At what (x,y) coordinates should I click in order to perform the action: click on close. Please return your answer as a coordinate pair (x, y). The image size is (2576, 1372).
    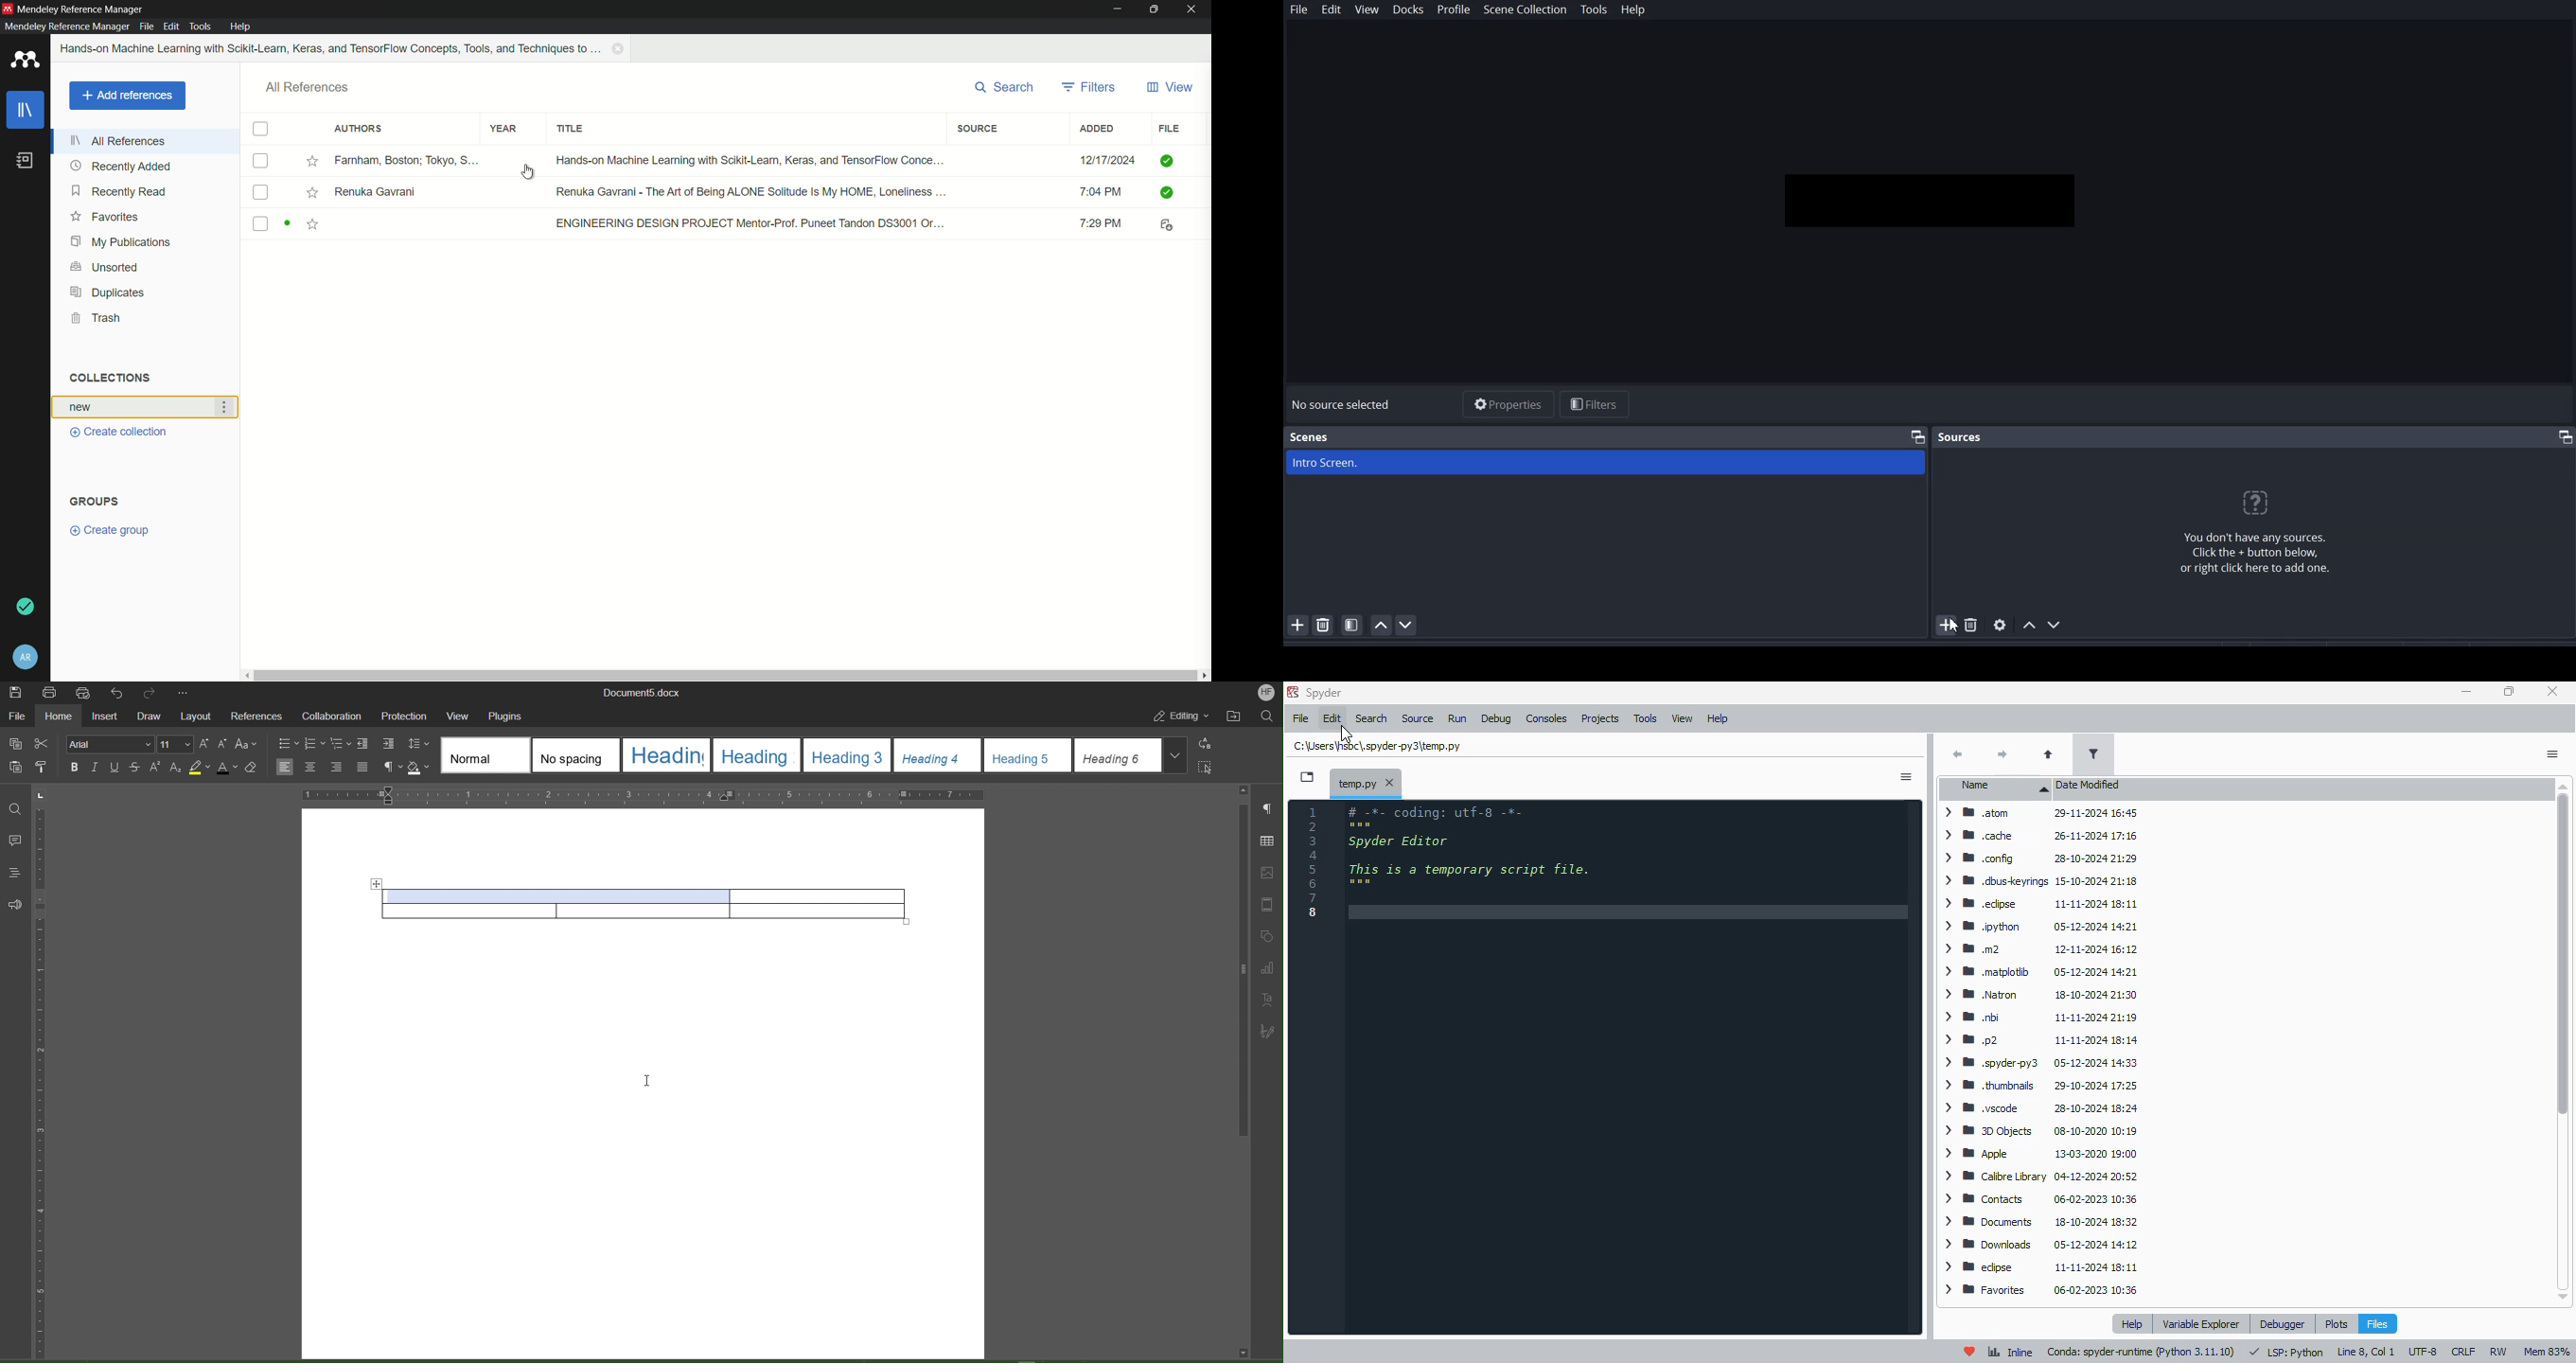
    Looking at the image, I should click on (1389, 784).